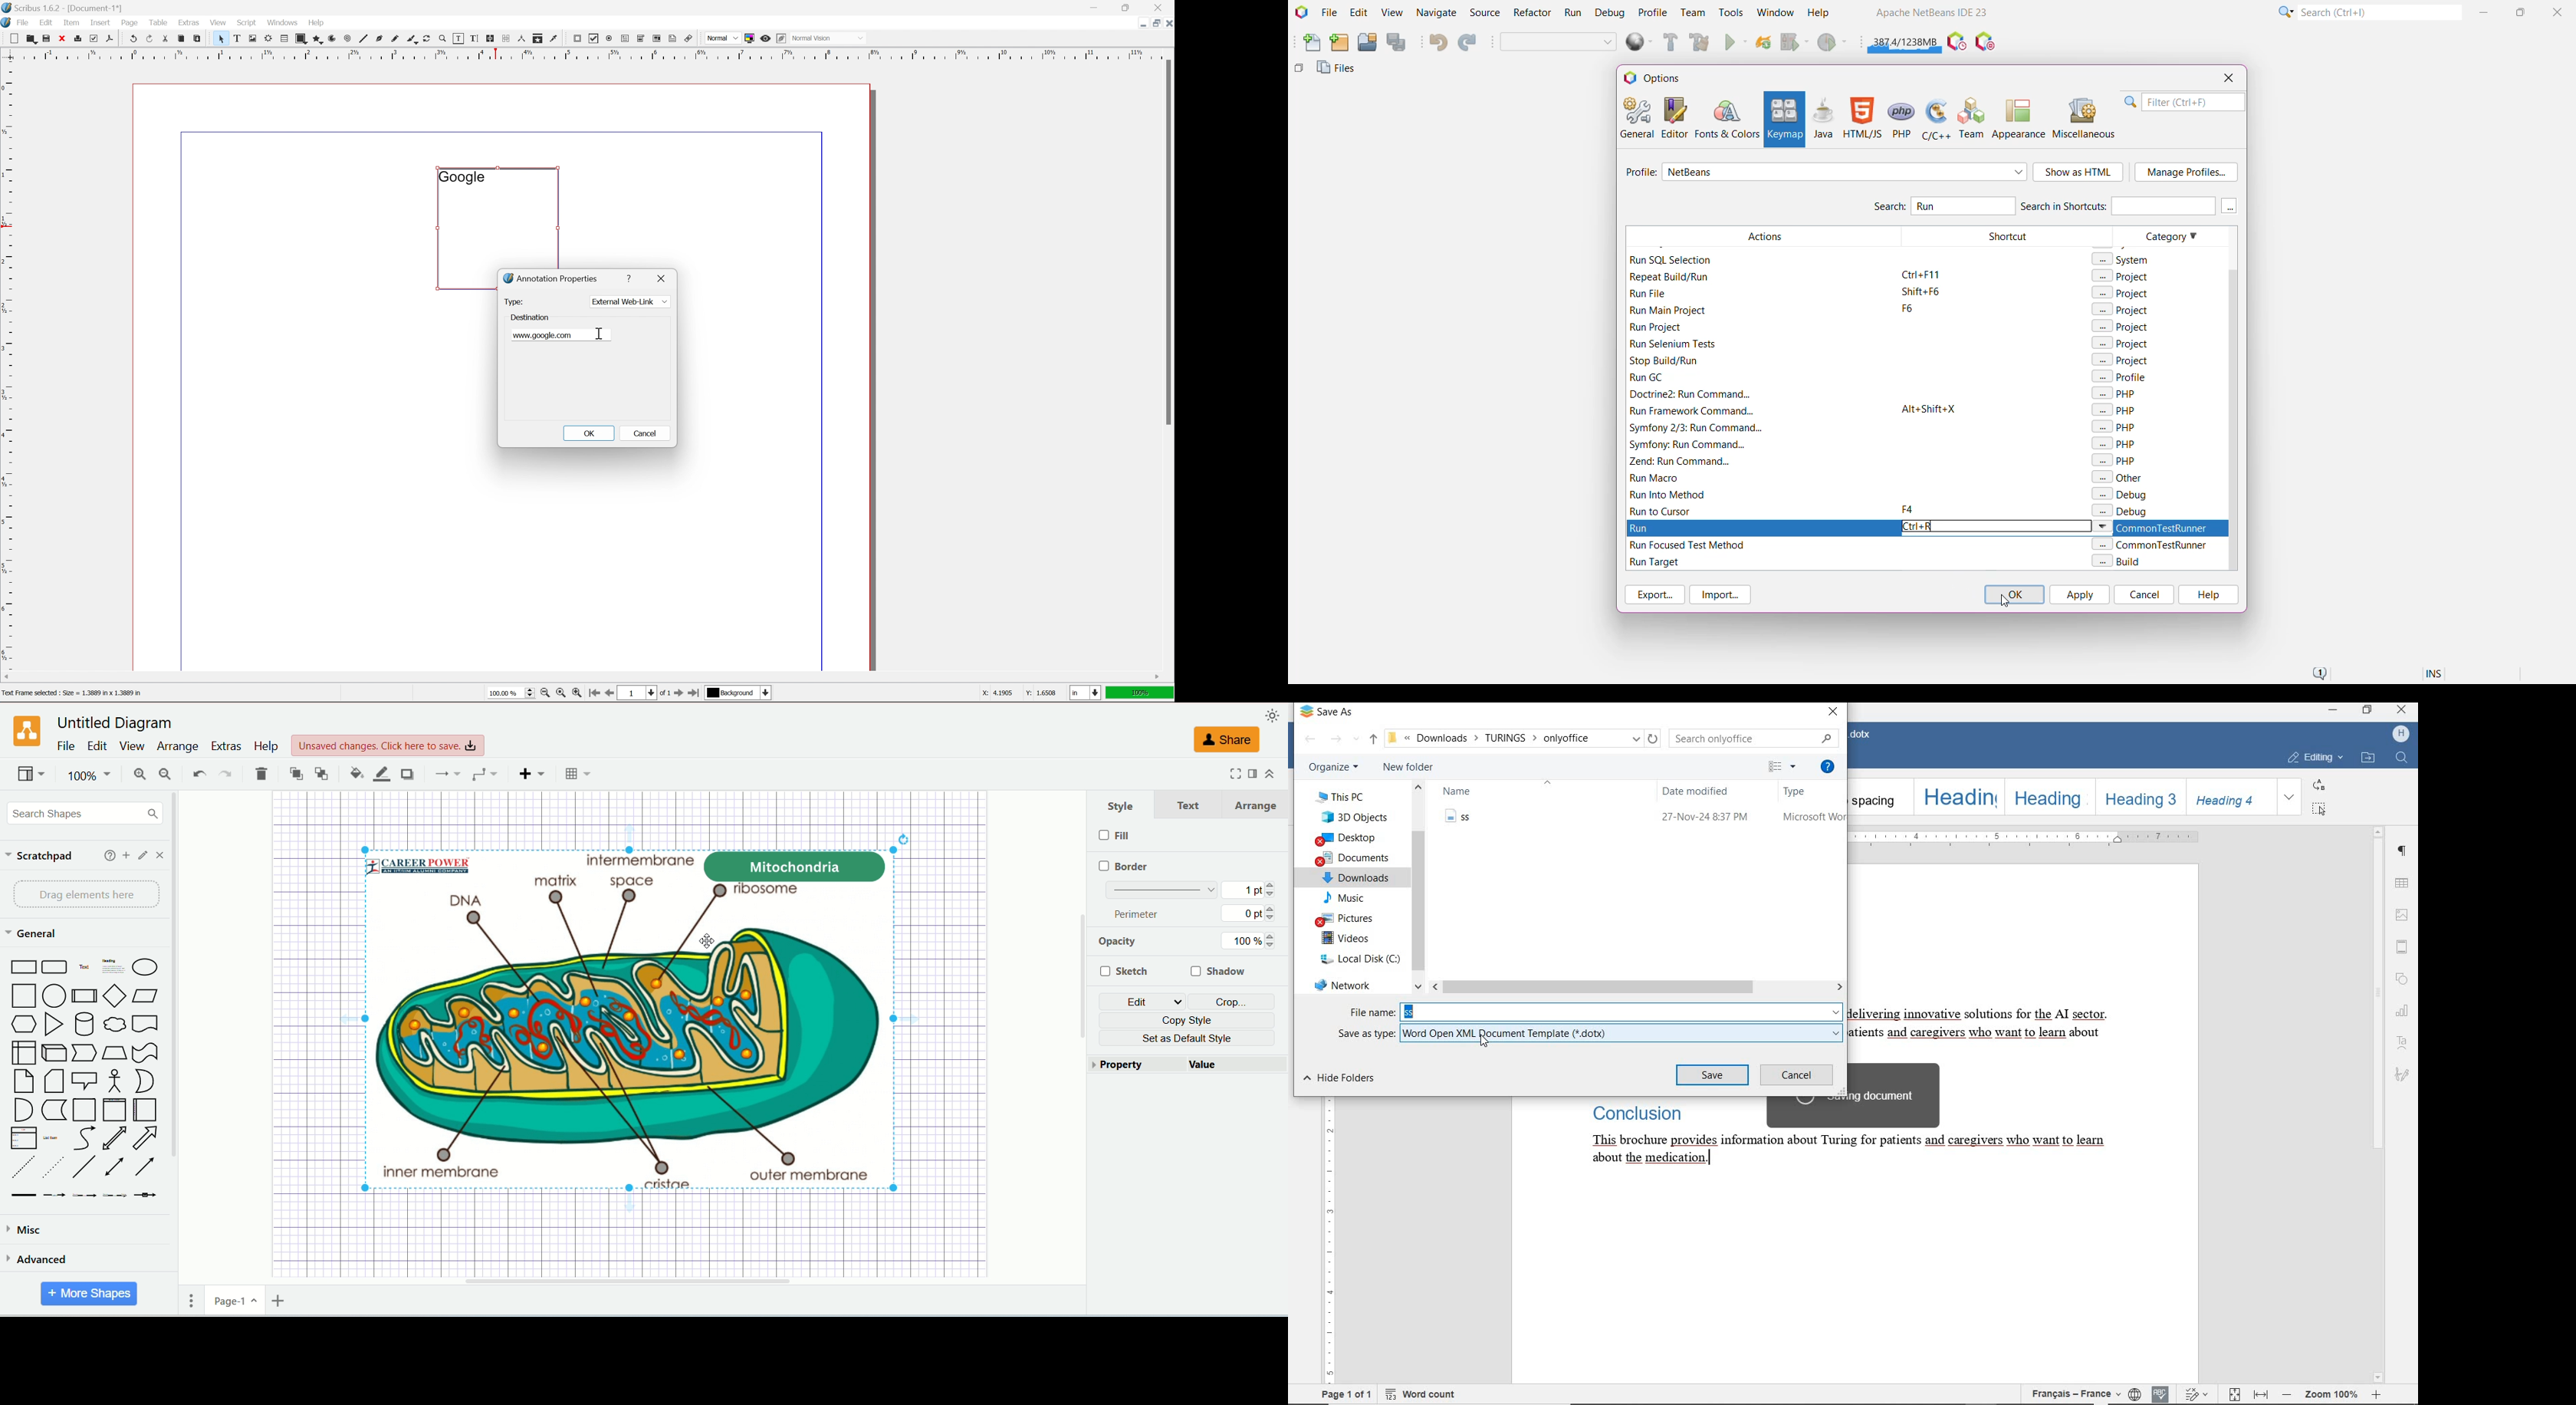  I want to click on appearance, so click(1275, 715).